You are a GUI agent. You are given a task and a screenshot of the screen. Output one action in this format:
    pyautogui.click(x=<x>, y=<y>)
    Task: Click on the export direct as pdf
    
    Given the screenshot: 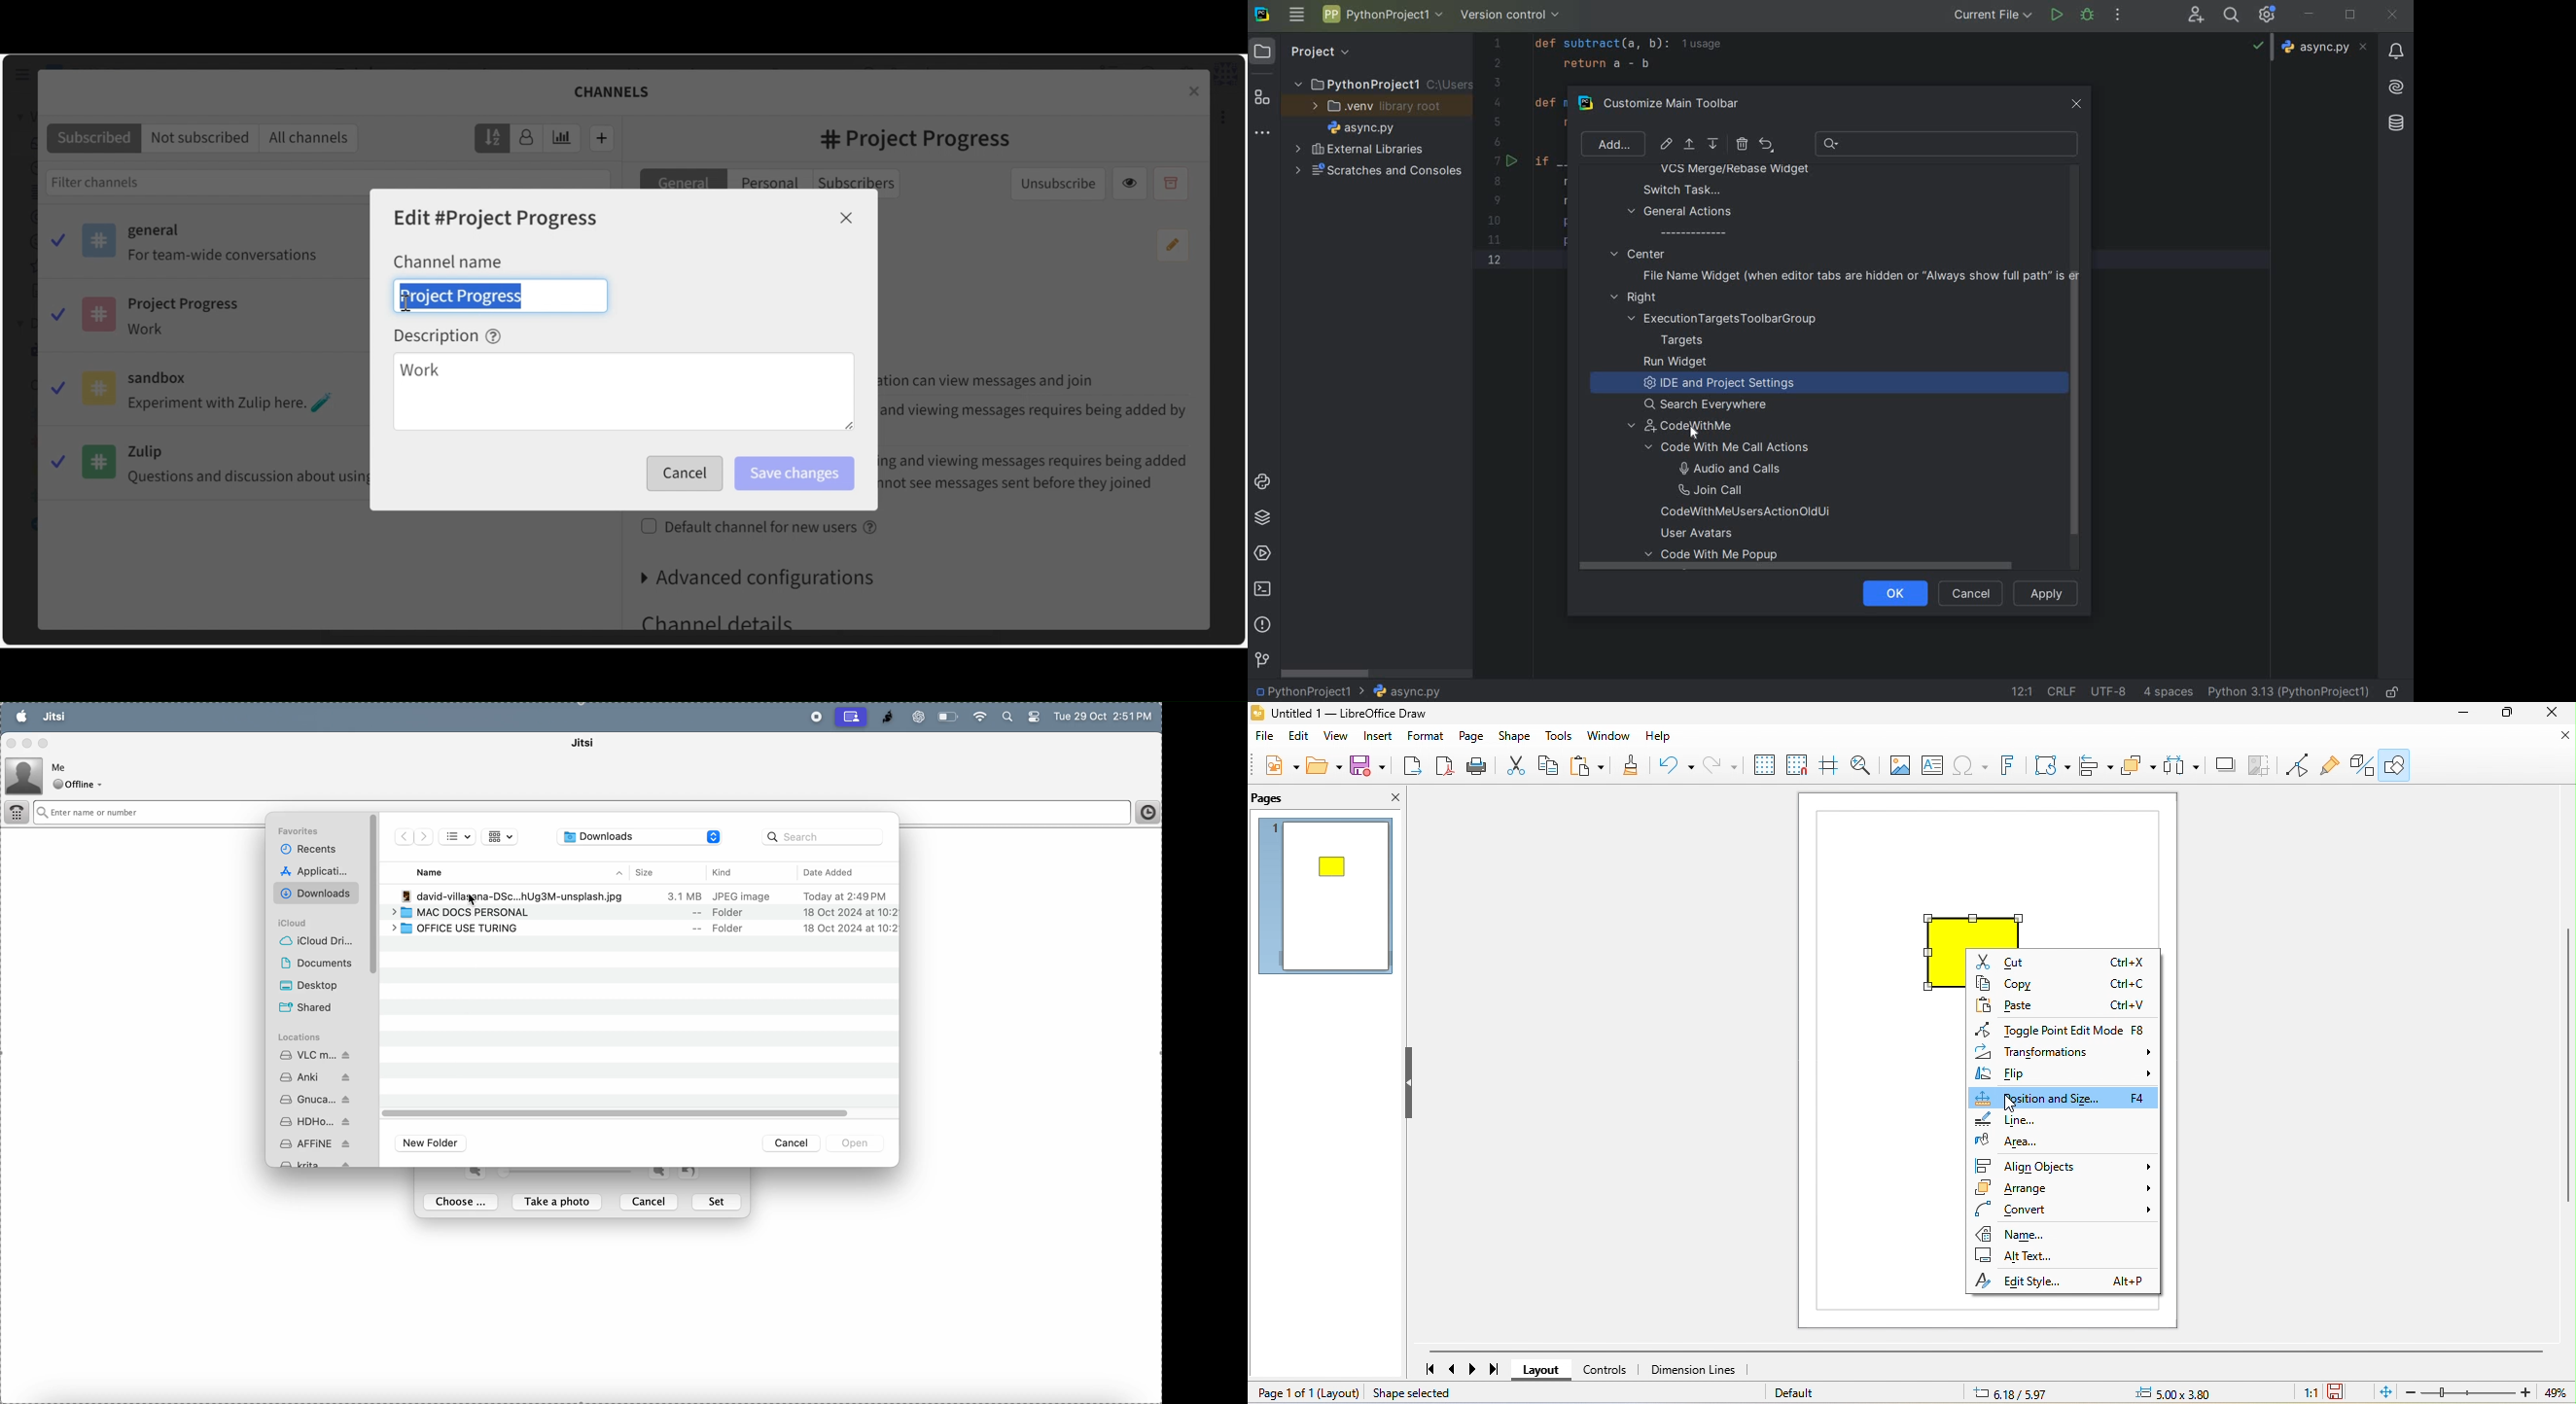 What is the action you would take?
    pyautogui.click(x=1444, y=768)
    